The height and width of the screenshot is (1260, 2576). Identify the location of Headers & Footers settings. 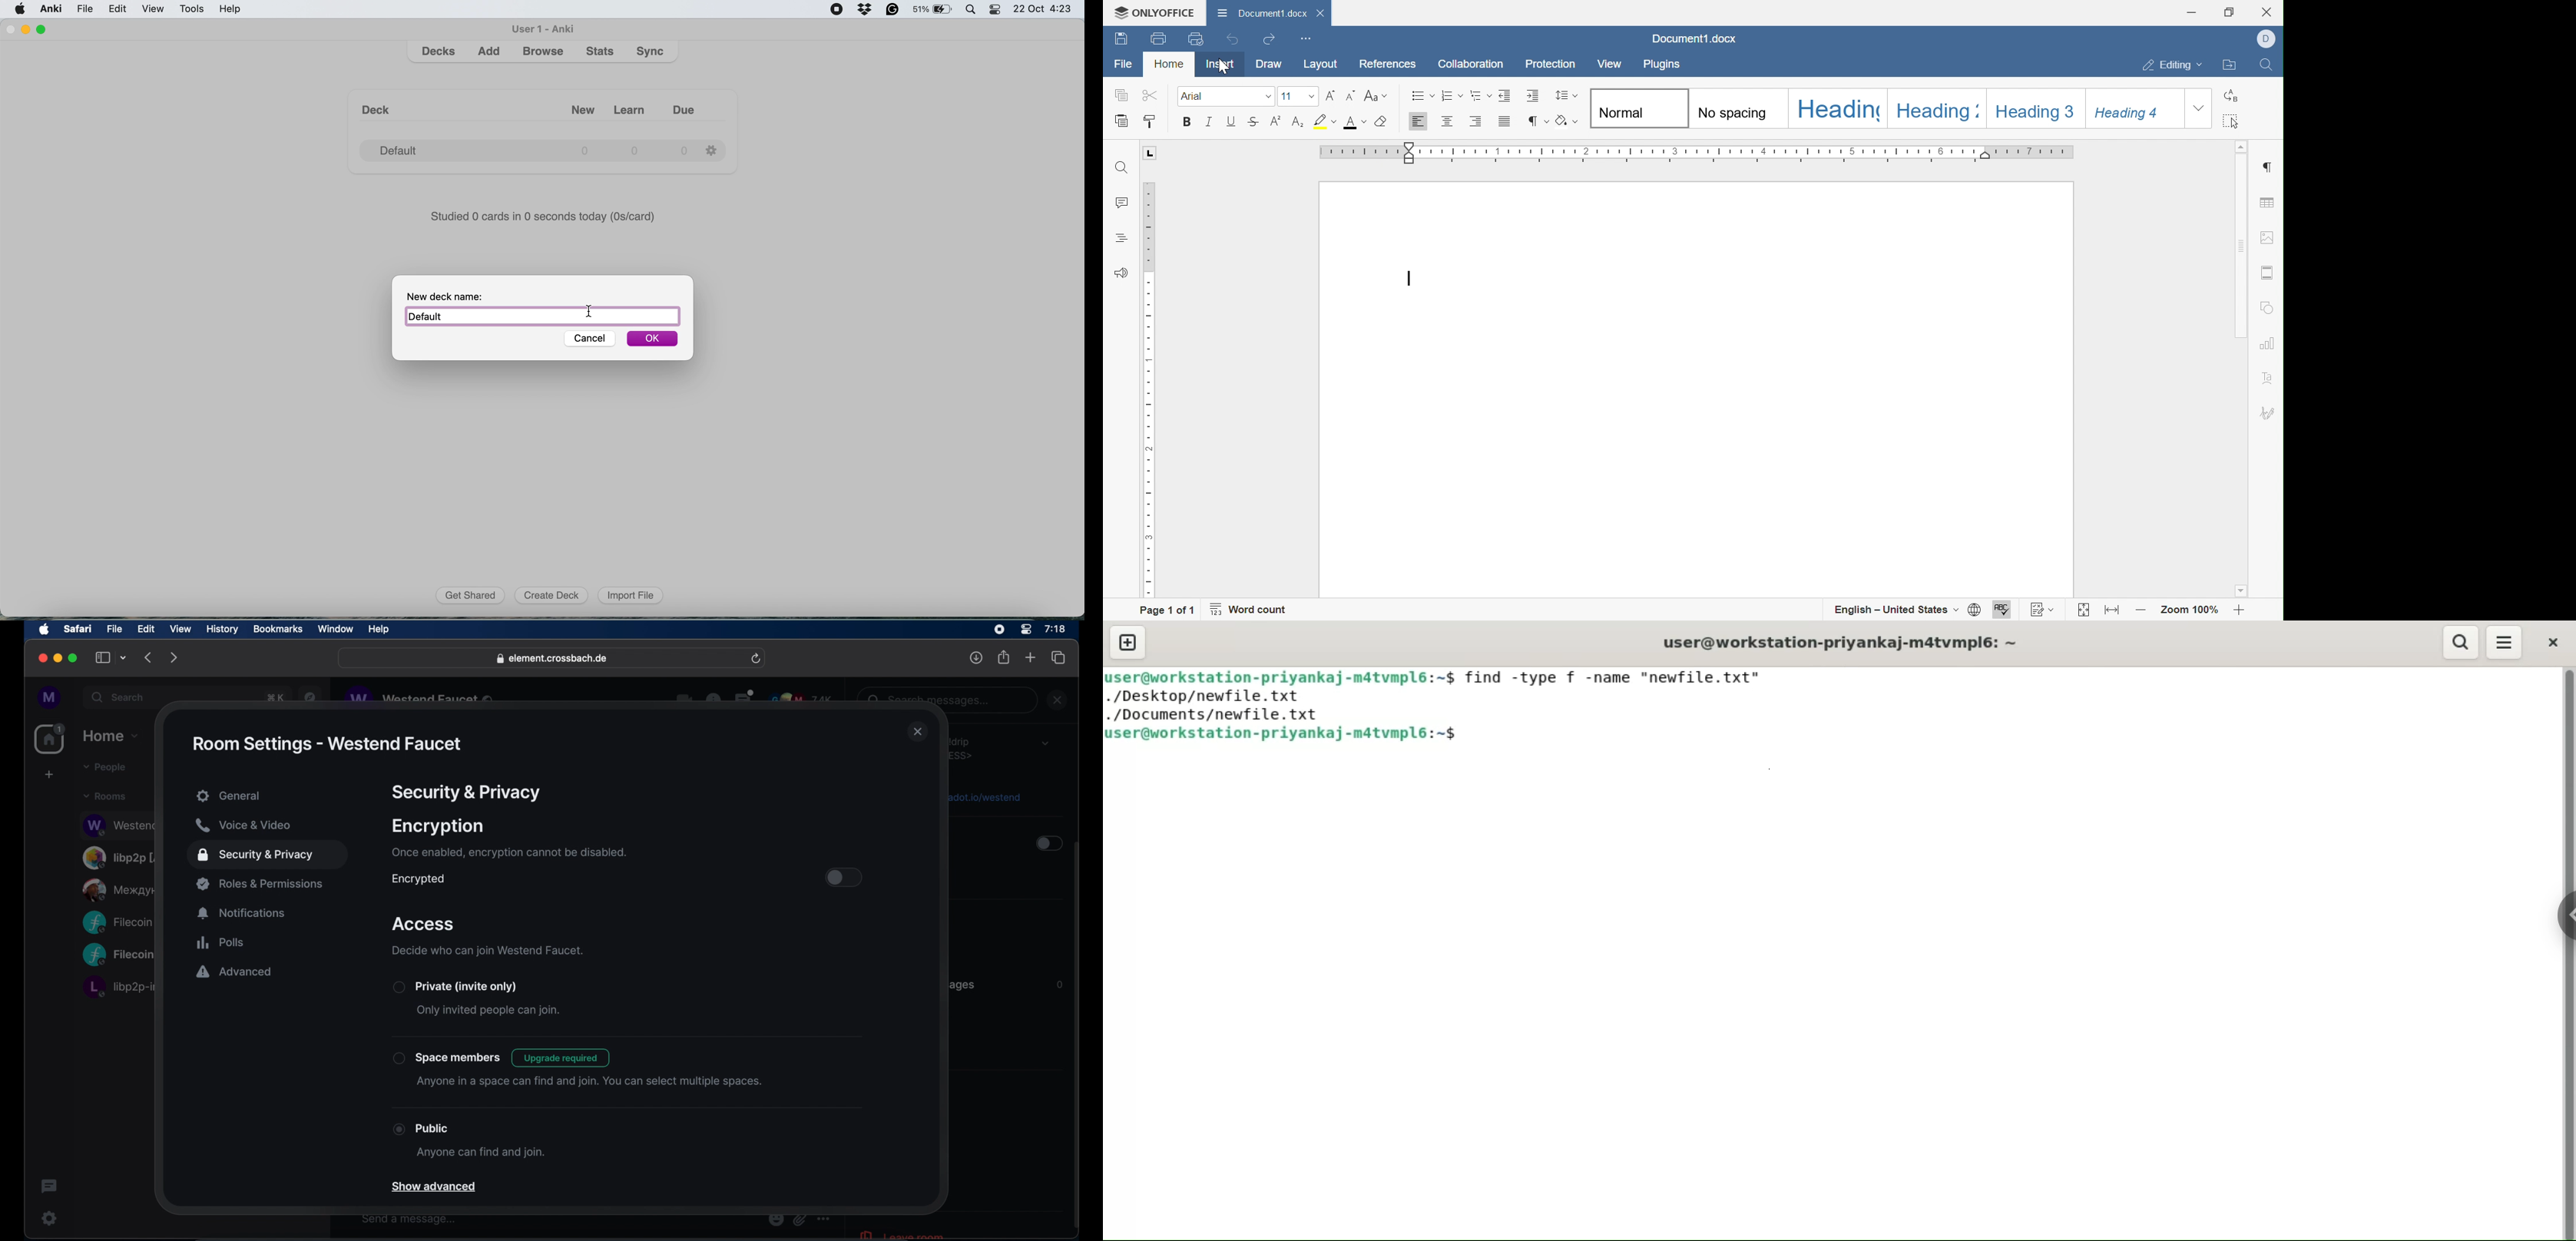
(2267, 275).